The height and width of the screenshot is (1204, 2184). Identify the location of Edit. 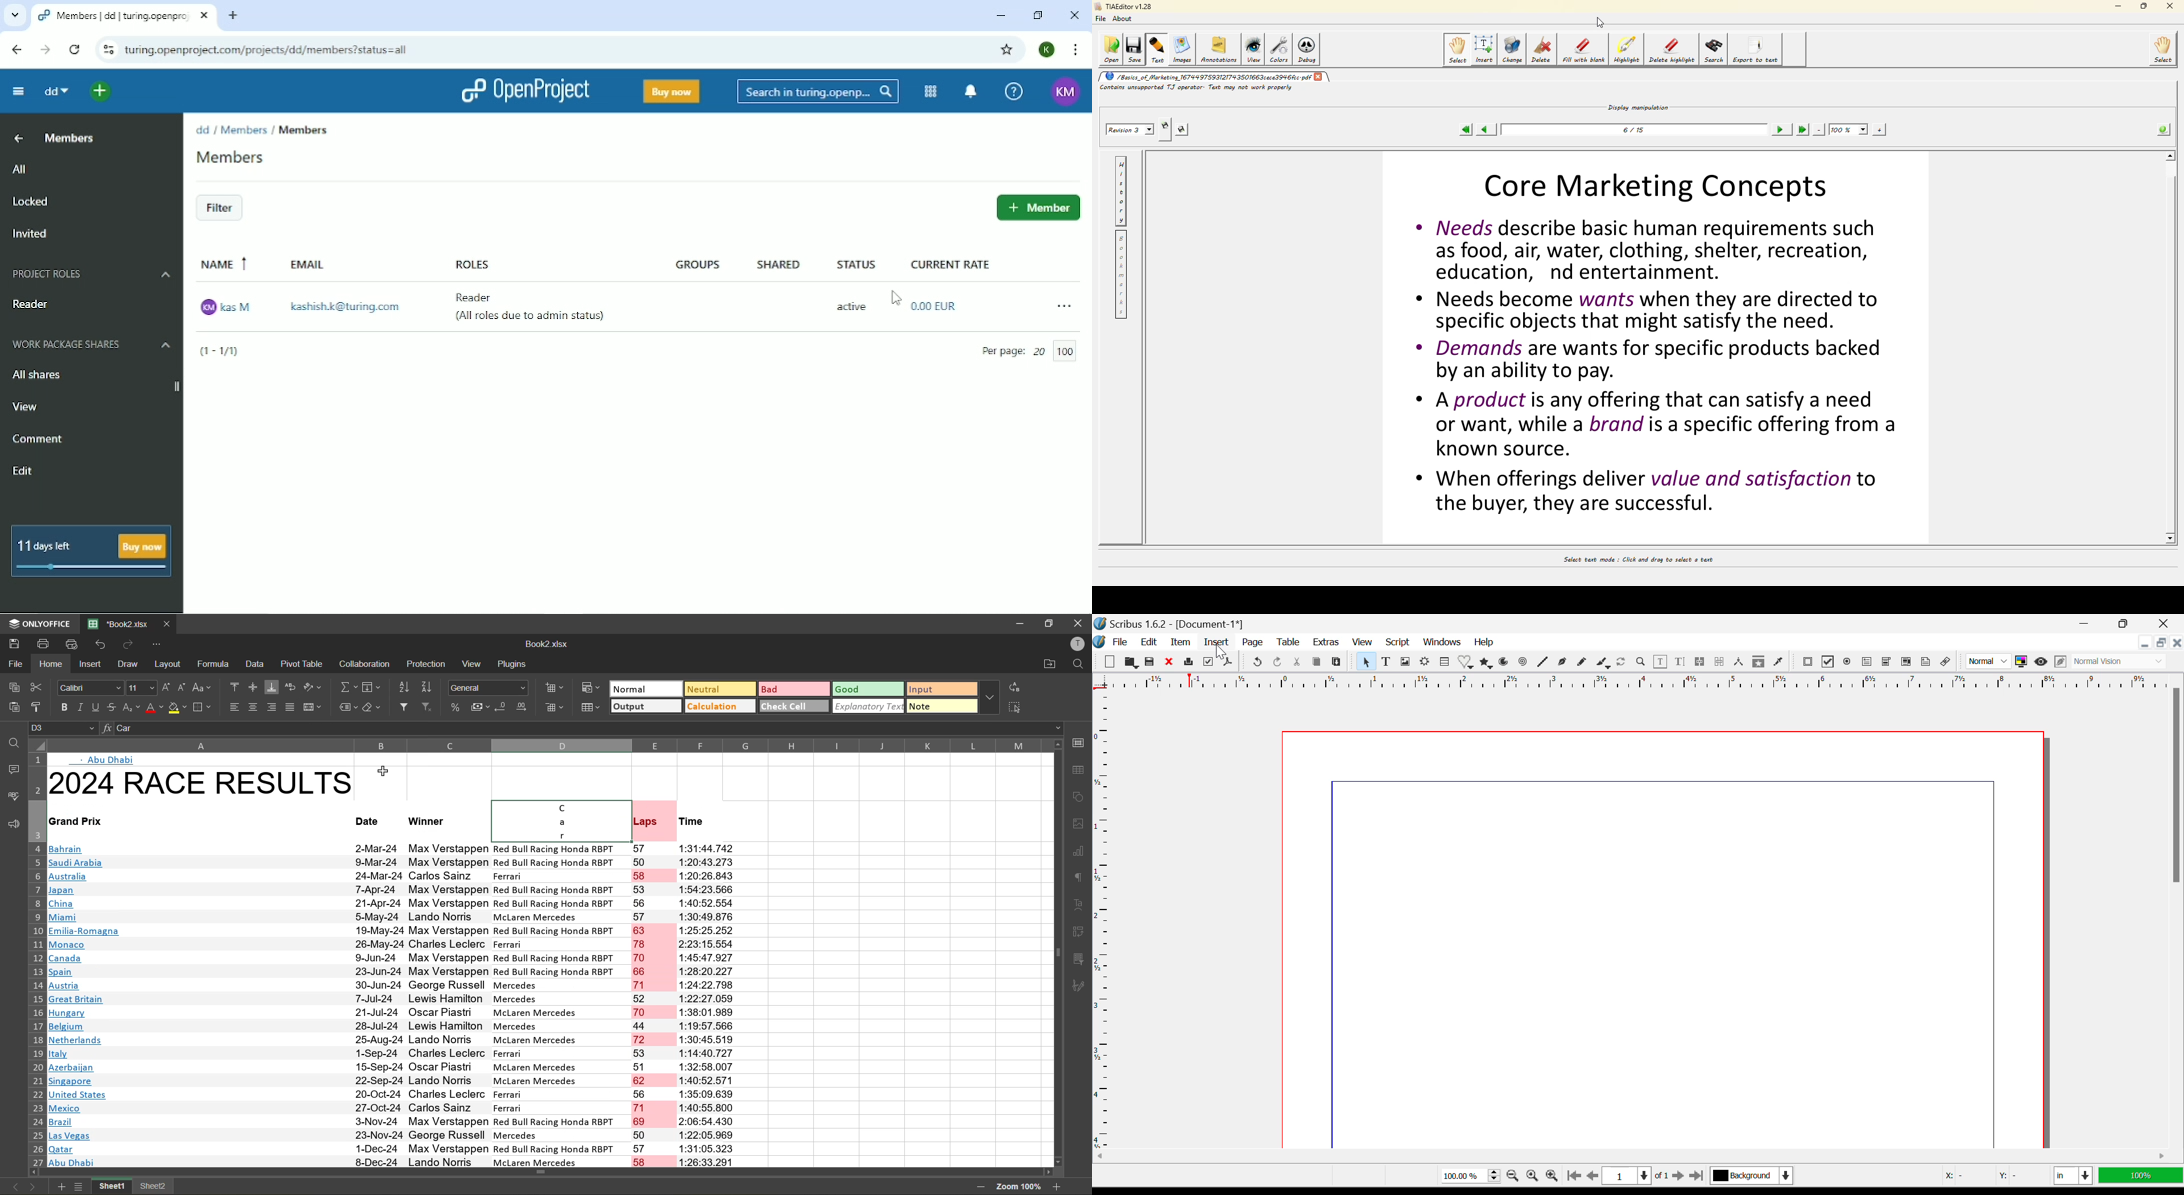
(1149, 642).